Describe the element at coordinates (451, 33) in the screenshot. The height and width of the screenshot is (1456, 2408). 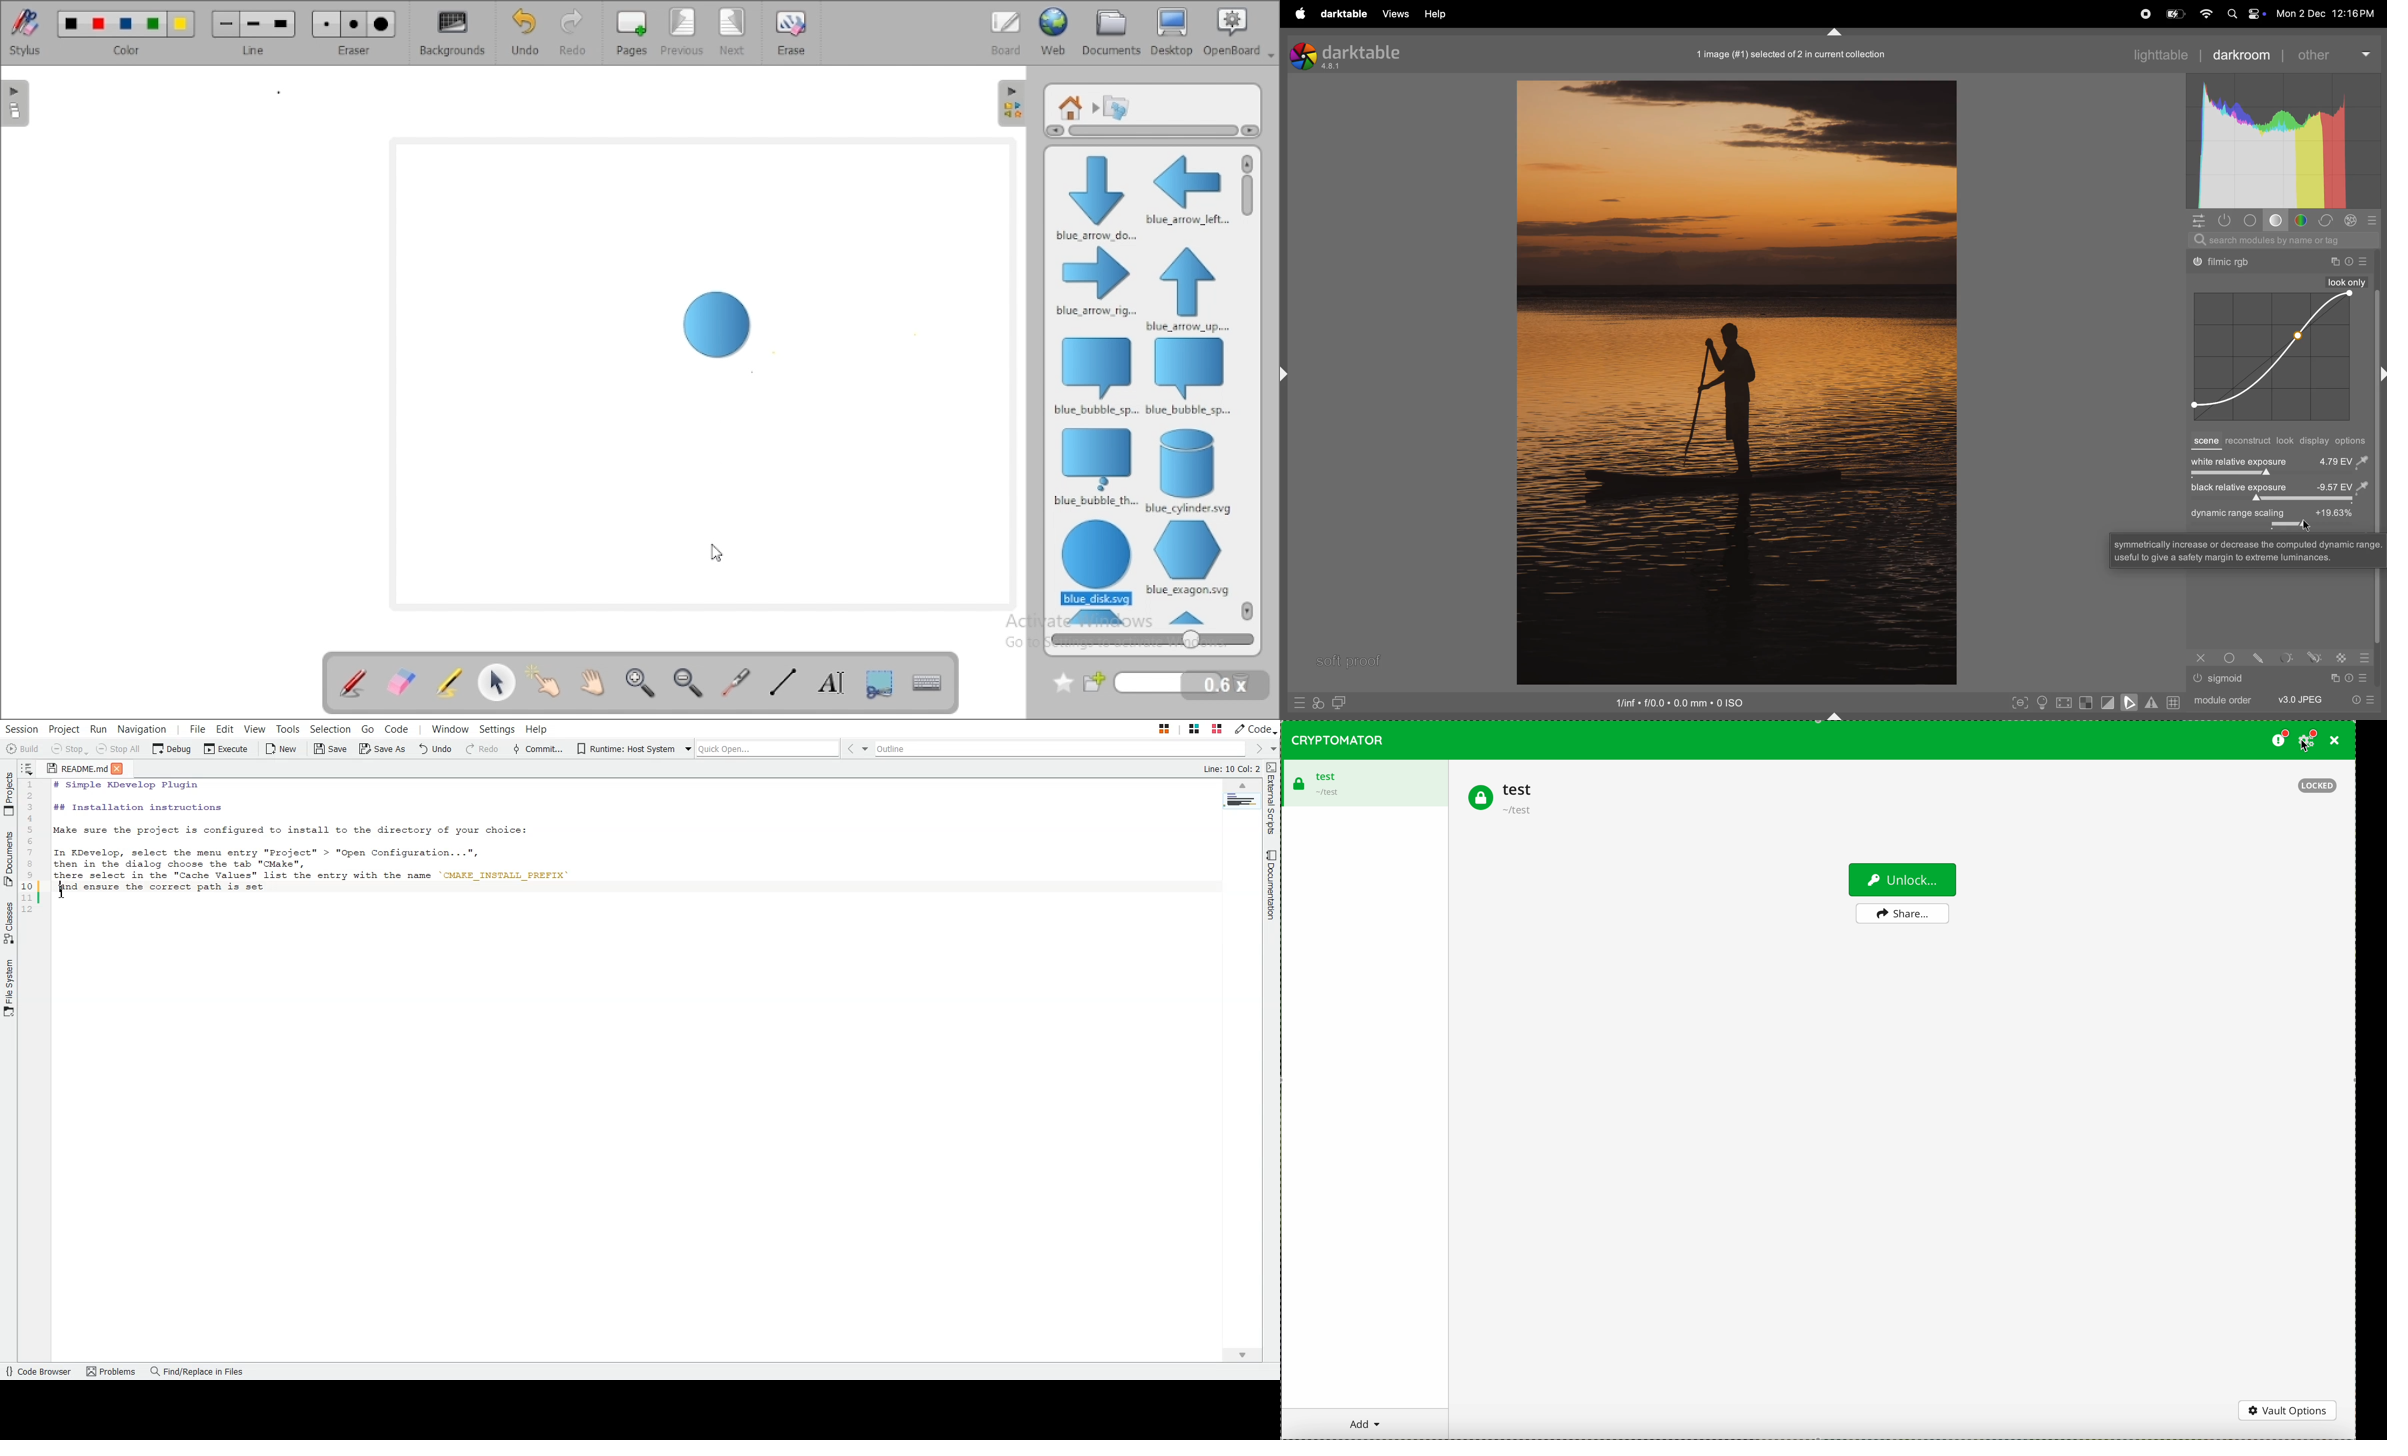
I see `backgrounds` at that location.